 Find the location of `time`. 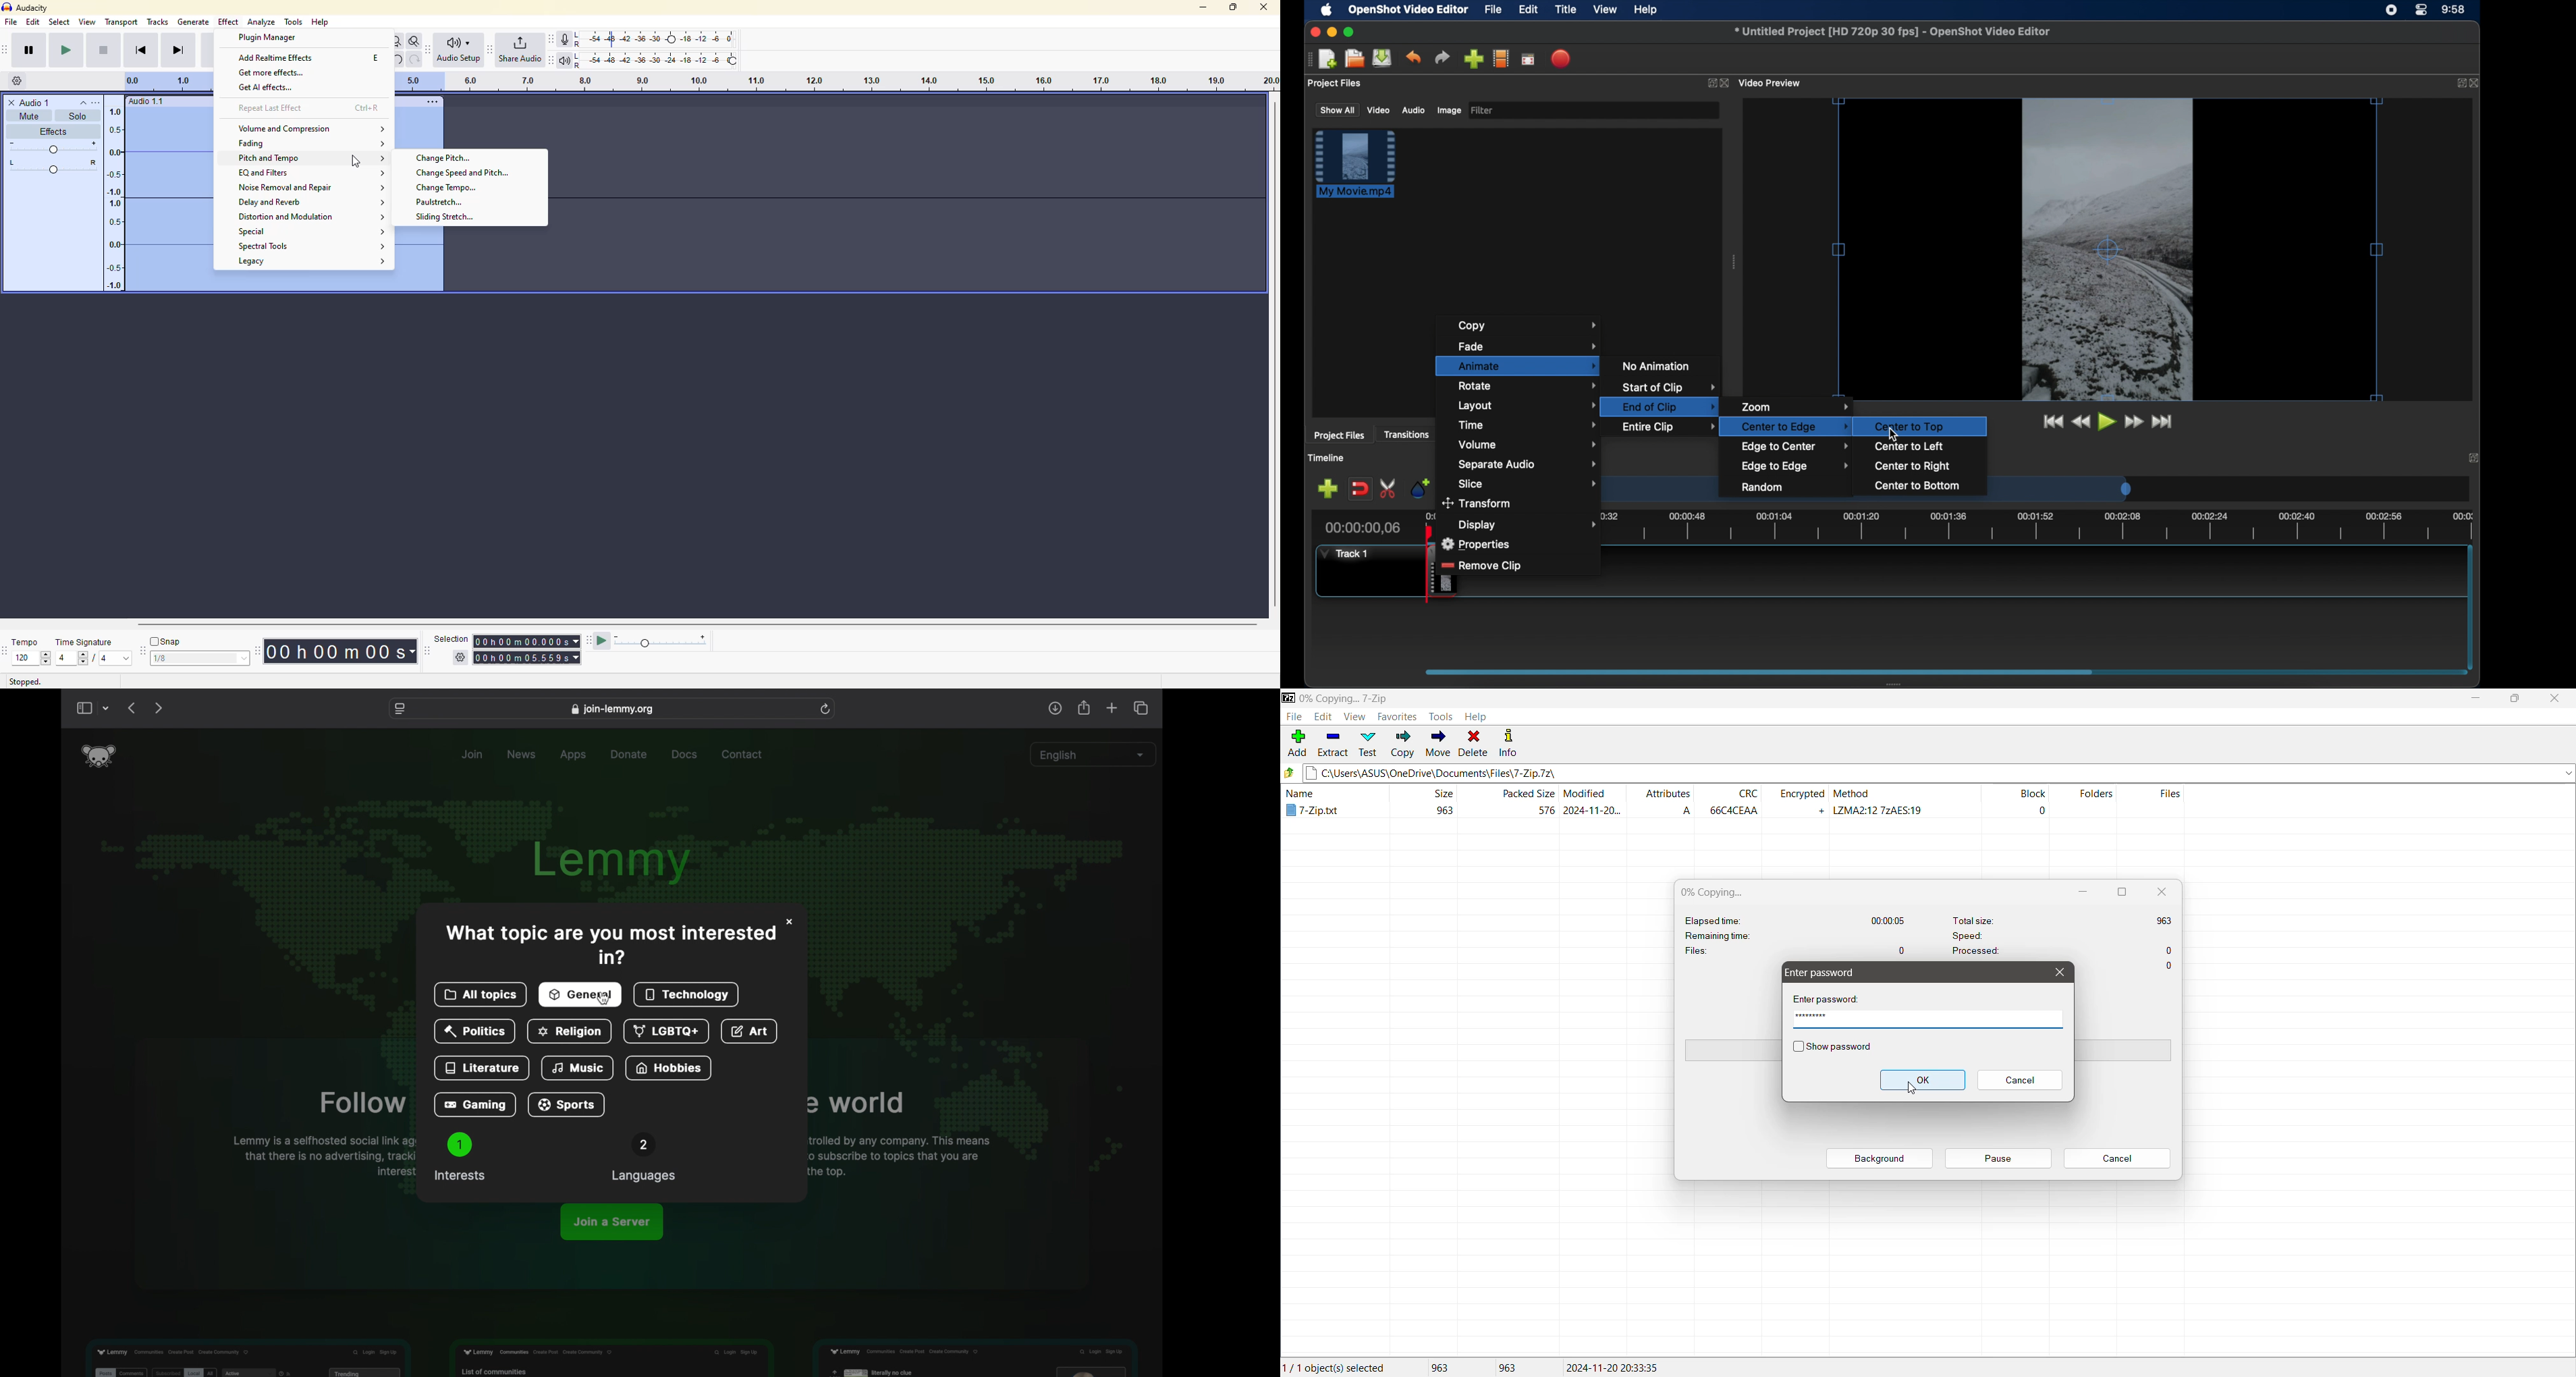

time is located at coordinates (346, 650).